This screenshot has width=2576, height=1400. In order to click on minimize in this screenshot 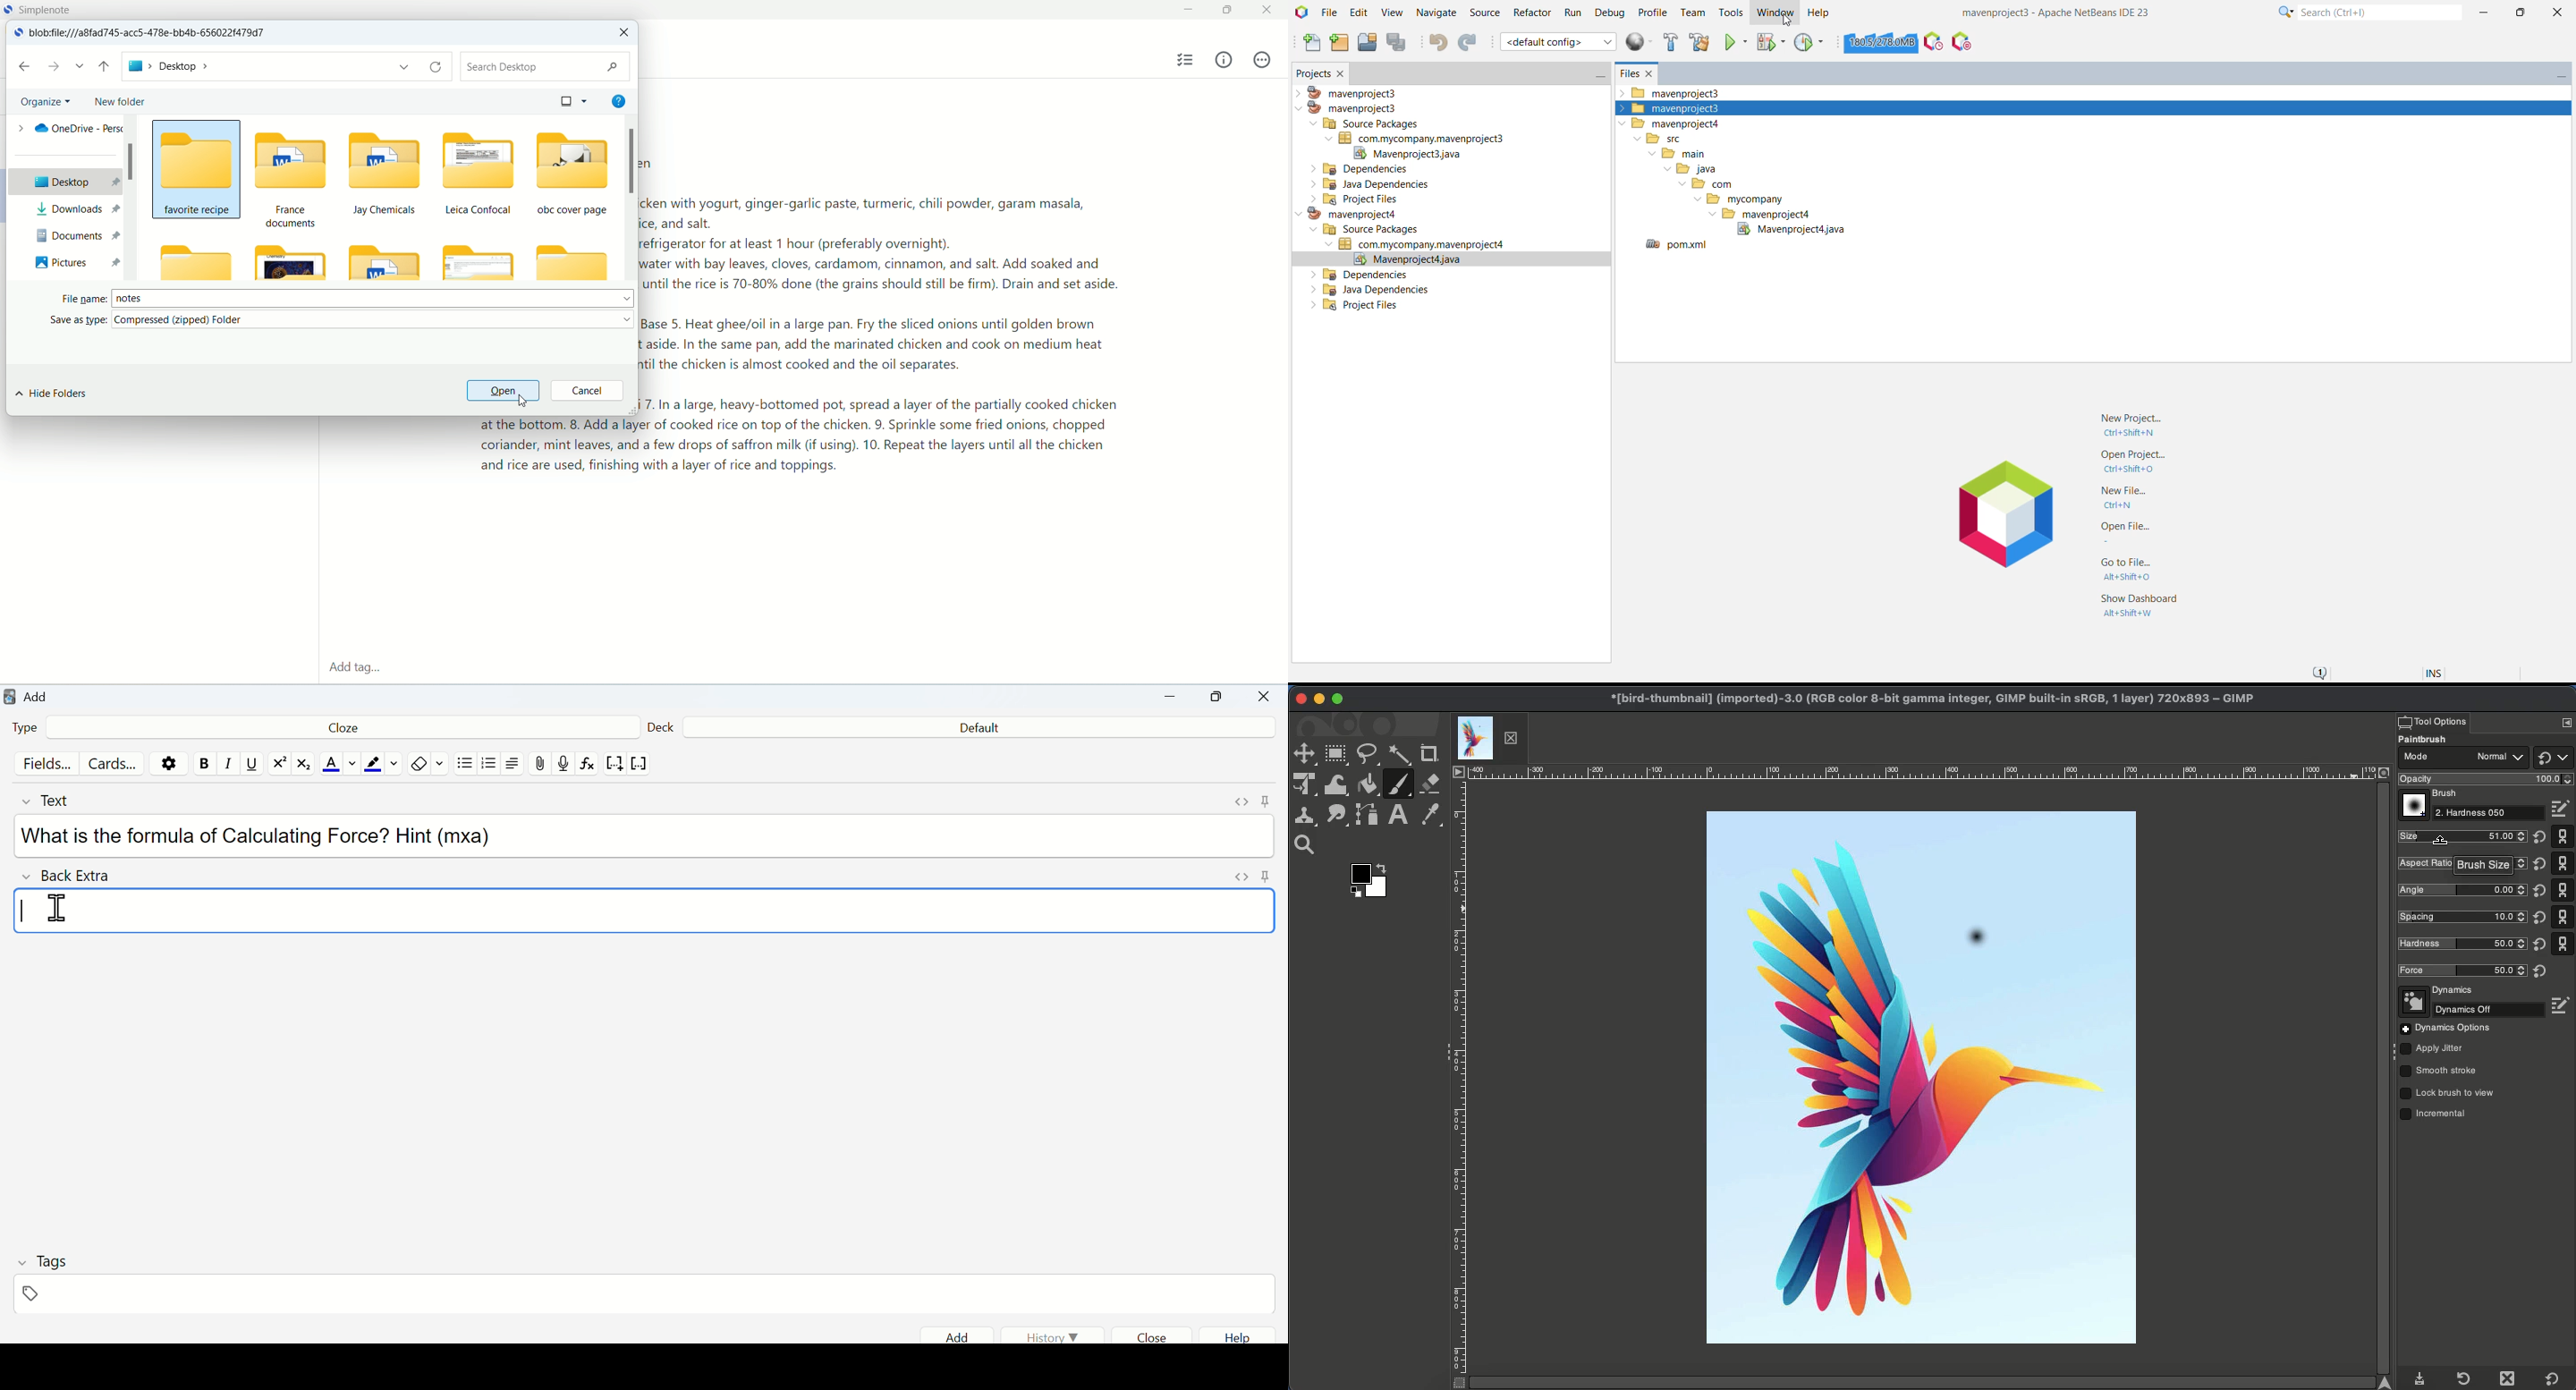, I will do `click(1186, 10)`.